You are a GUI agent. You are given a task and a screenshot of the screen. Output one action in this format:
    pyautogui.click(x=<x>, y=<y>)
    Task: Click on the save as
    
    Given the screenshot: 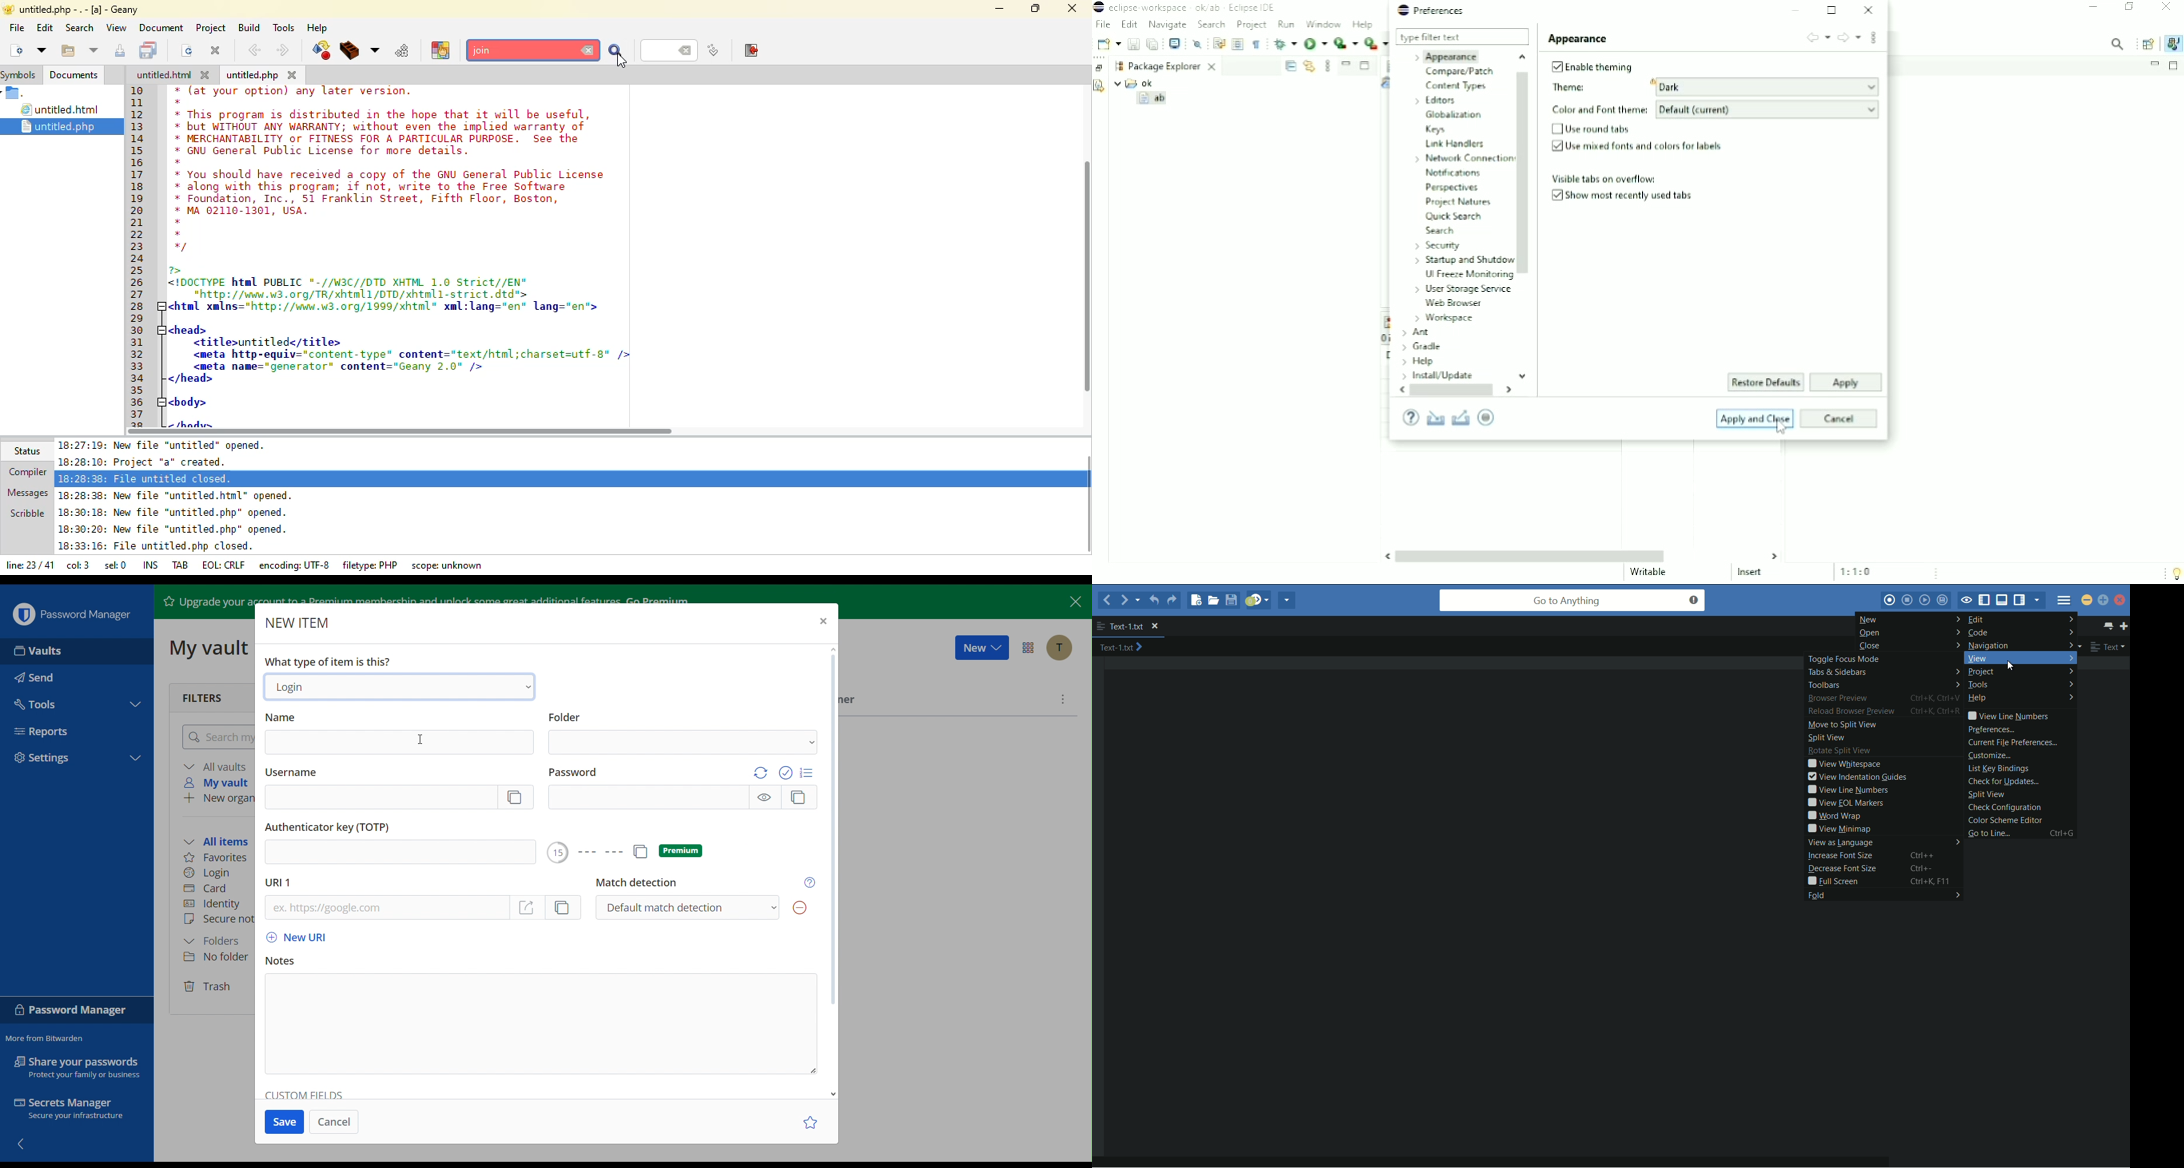 What is the action you would take?
    pyautogui.click(x=122, y=50)
    